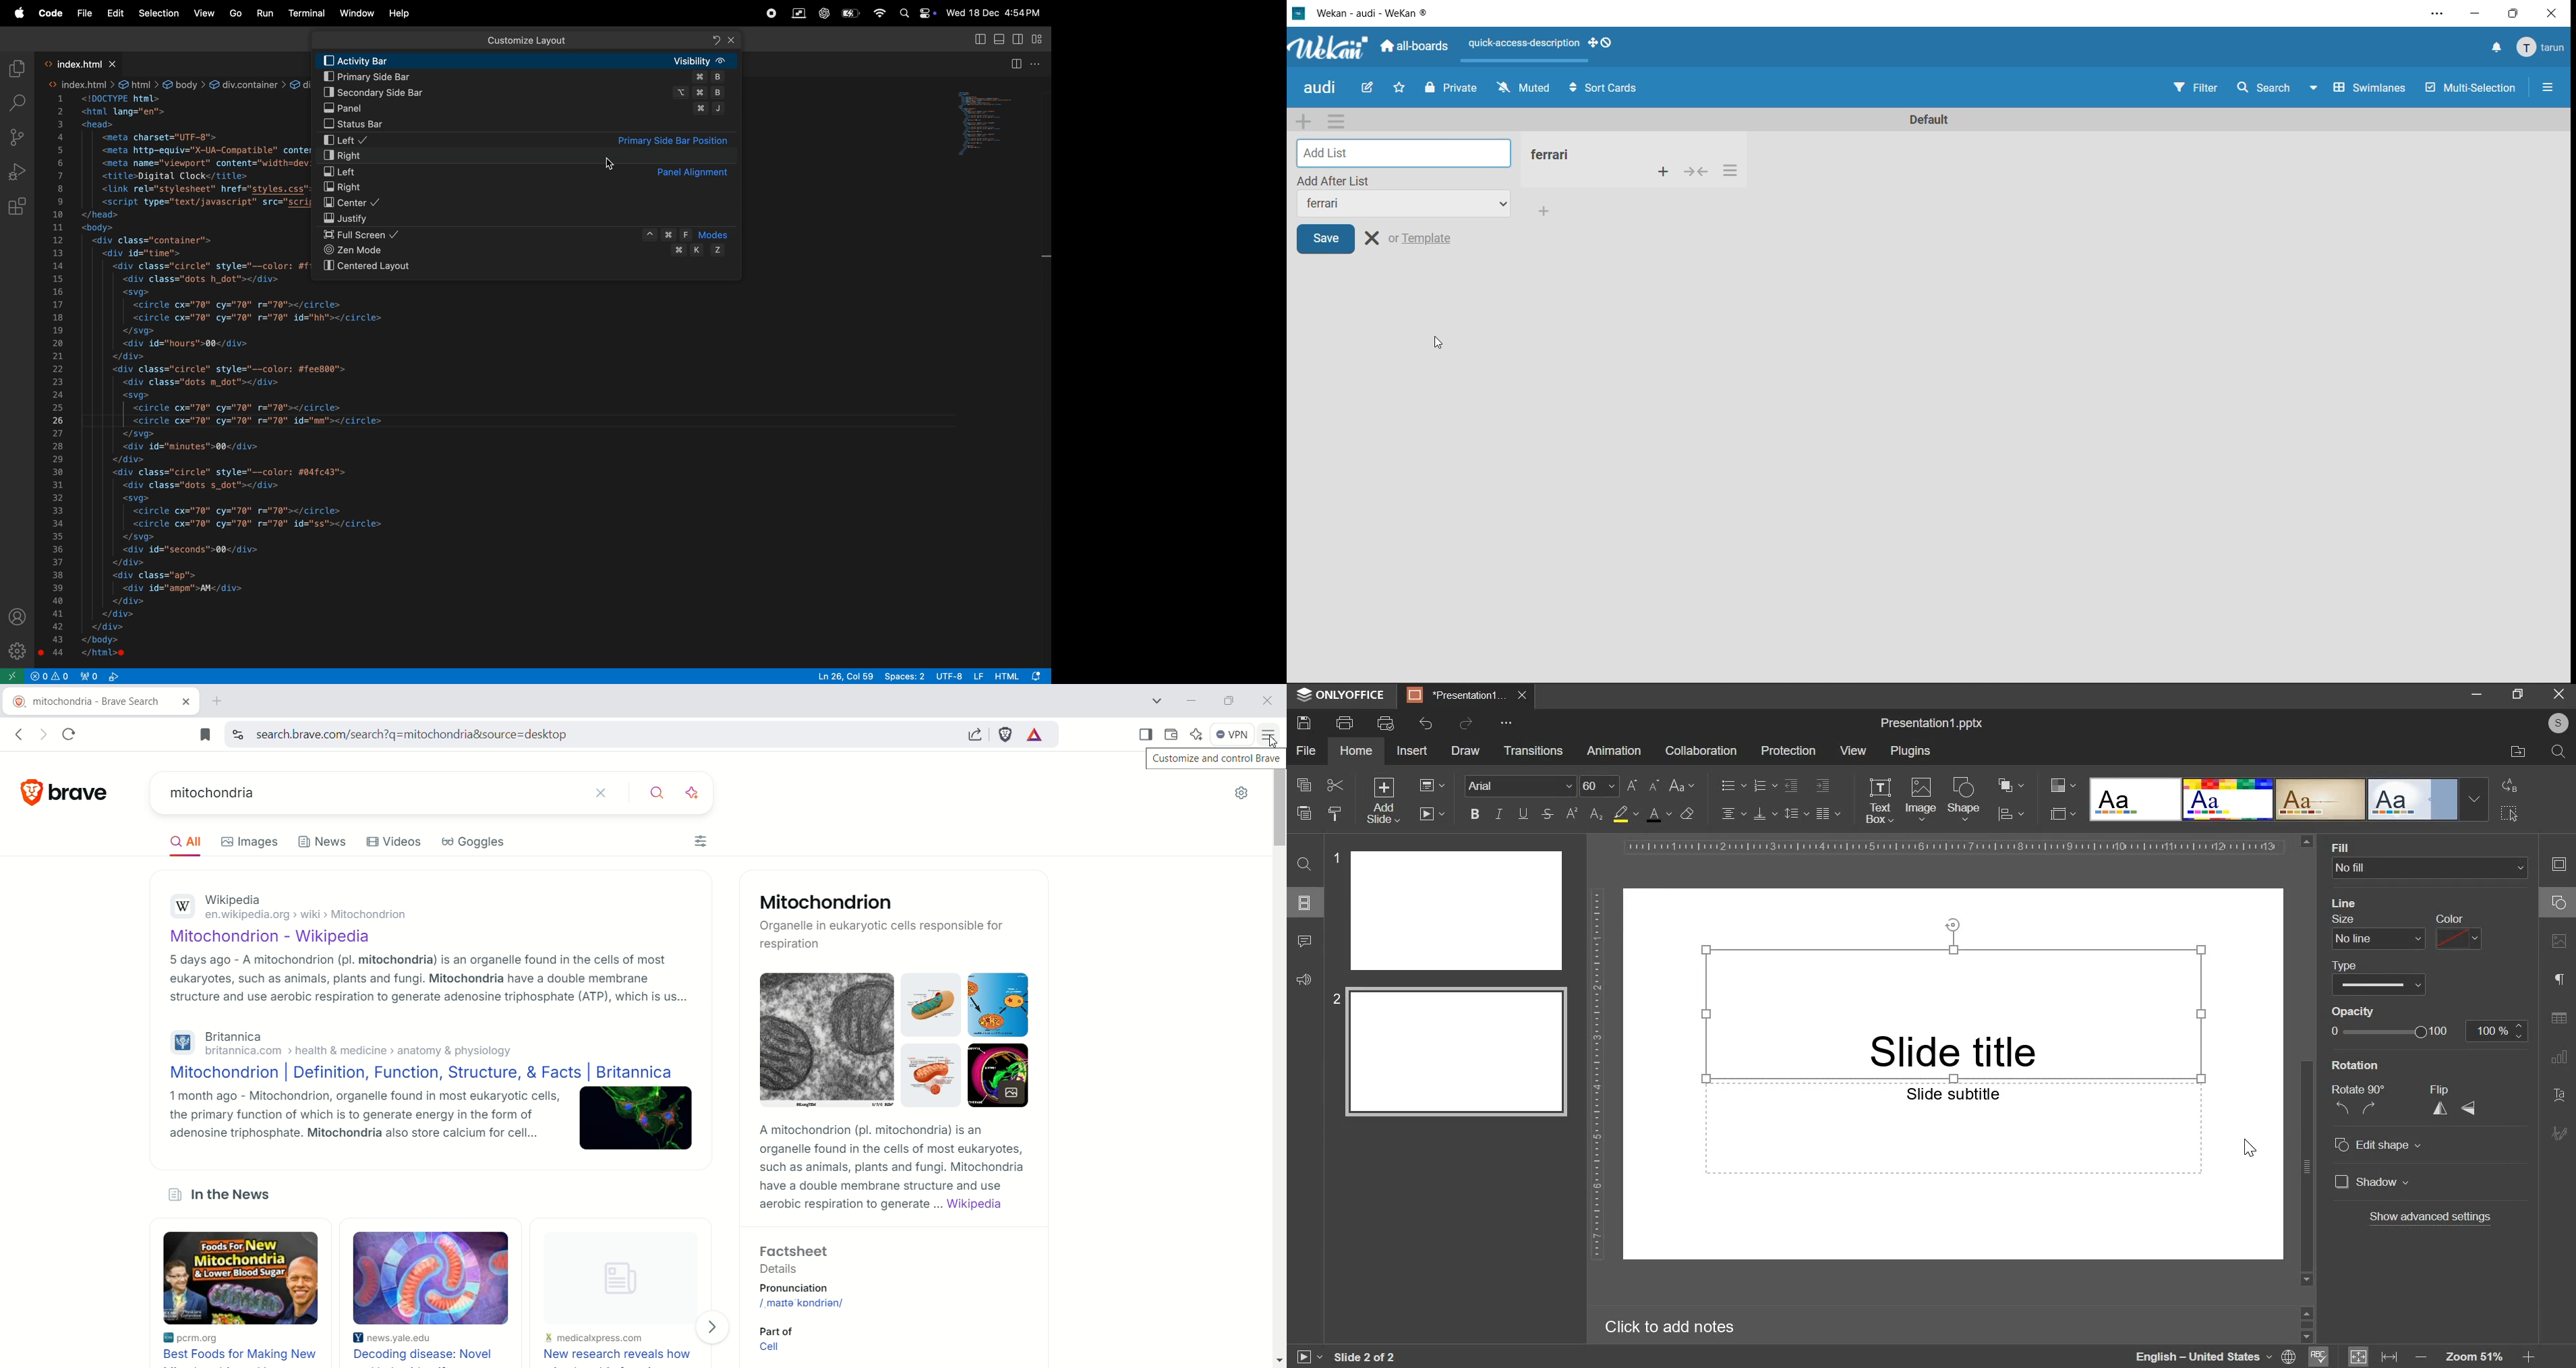 The image size is (2576, 1372). What do you see at coordinates (1700, 751) in the screenshot?
I see `collaboration` at bounding box center [1700, 751].